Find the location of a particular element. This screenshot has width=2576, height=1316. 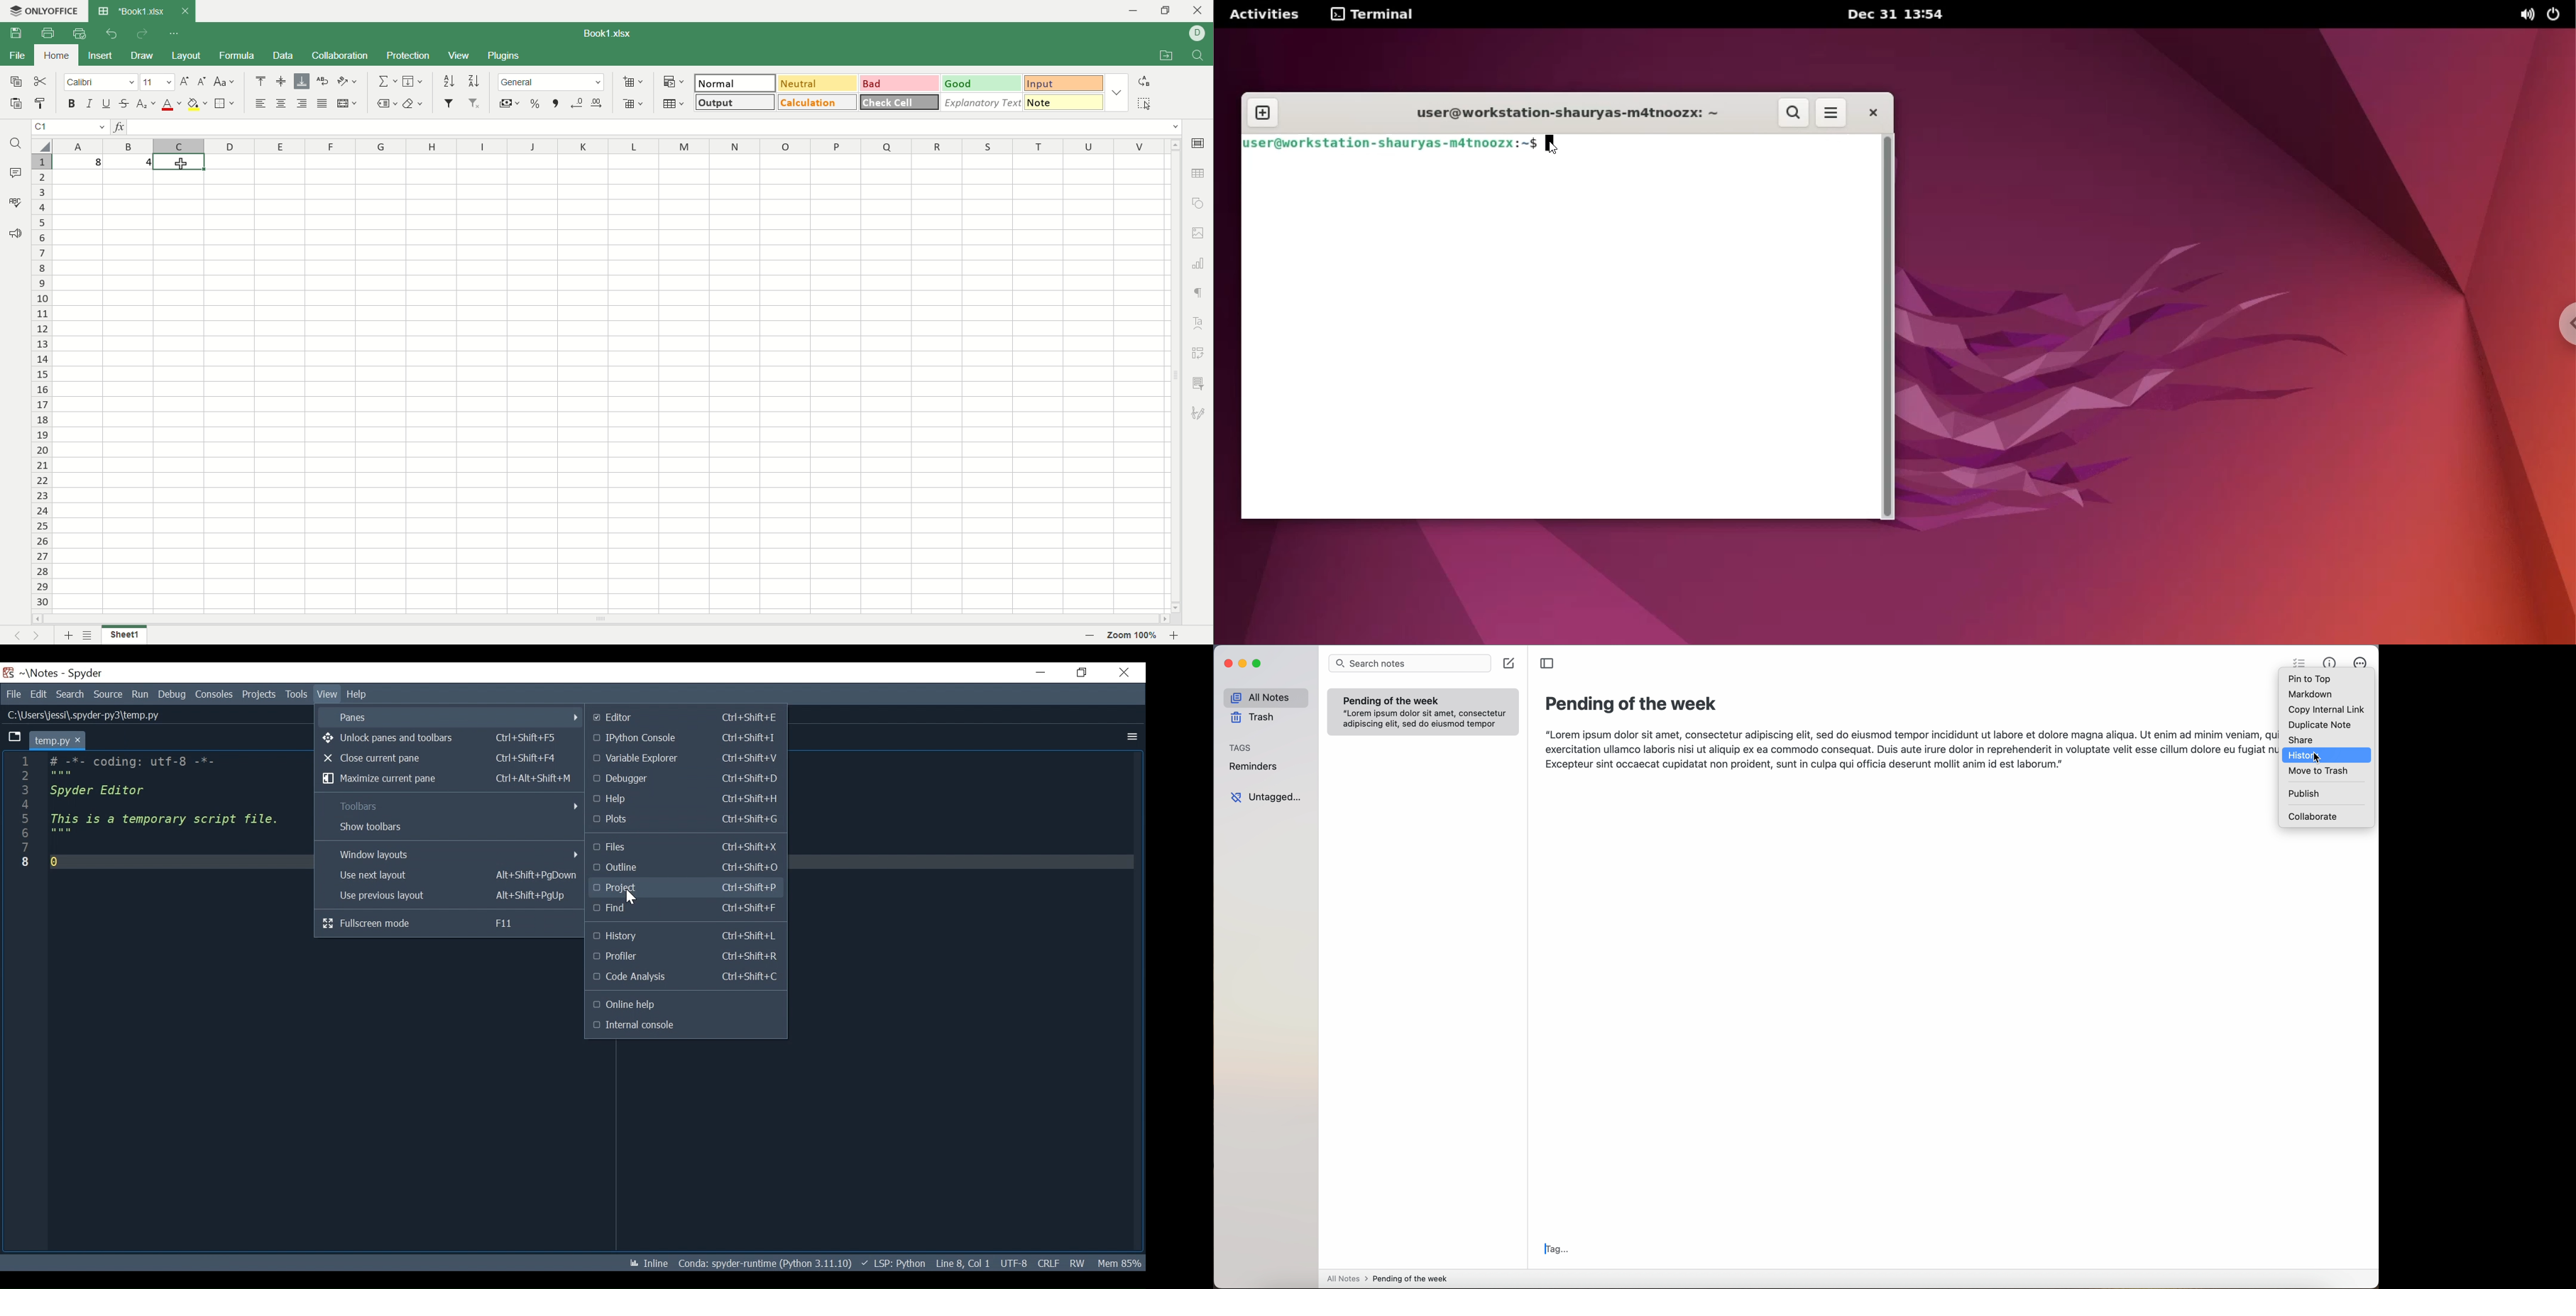

zoom out is located at coordinates (1091, 636).